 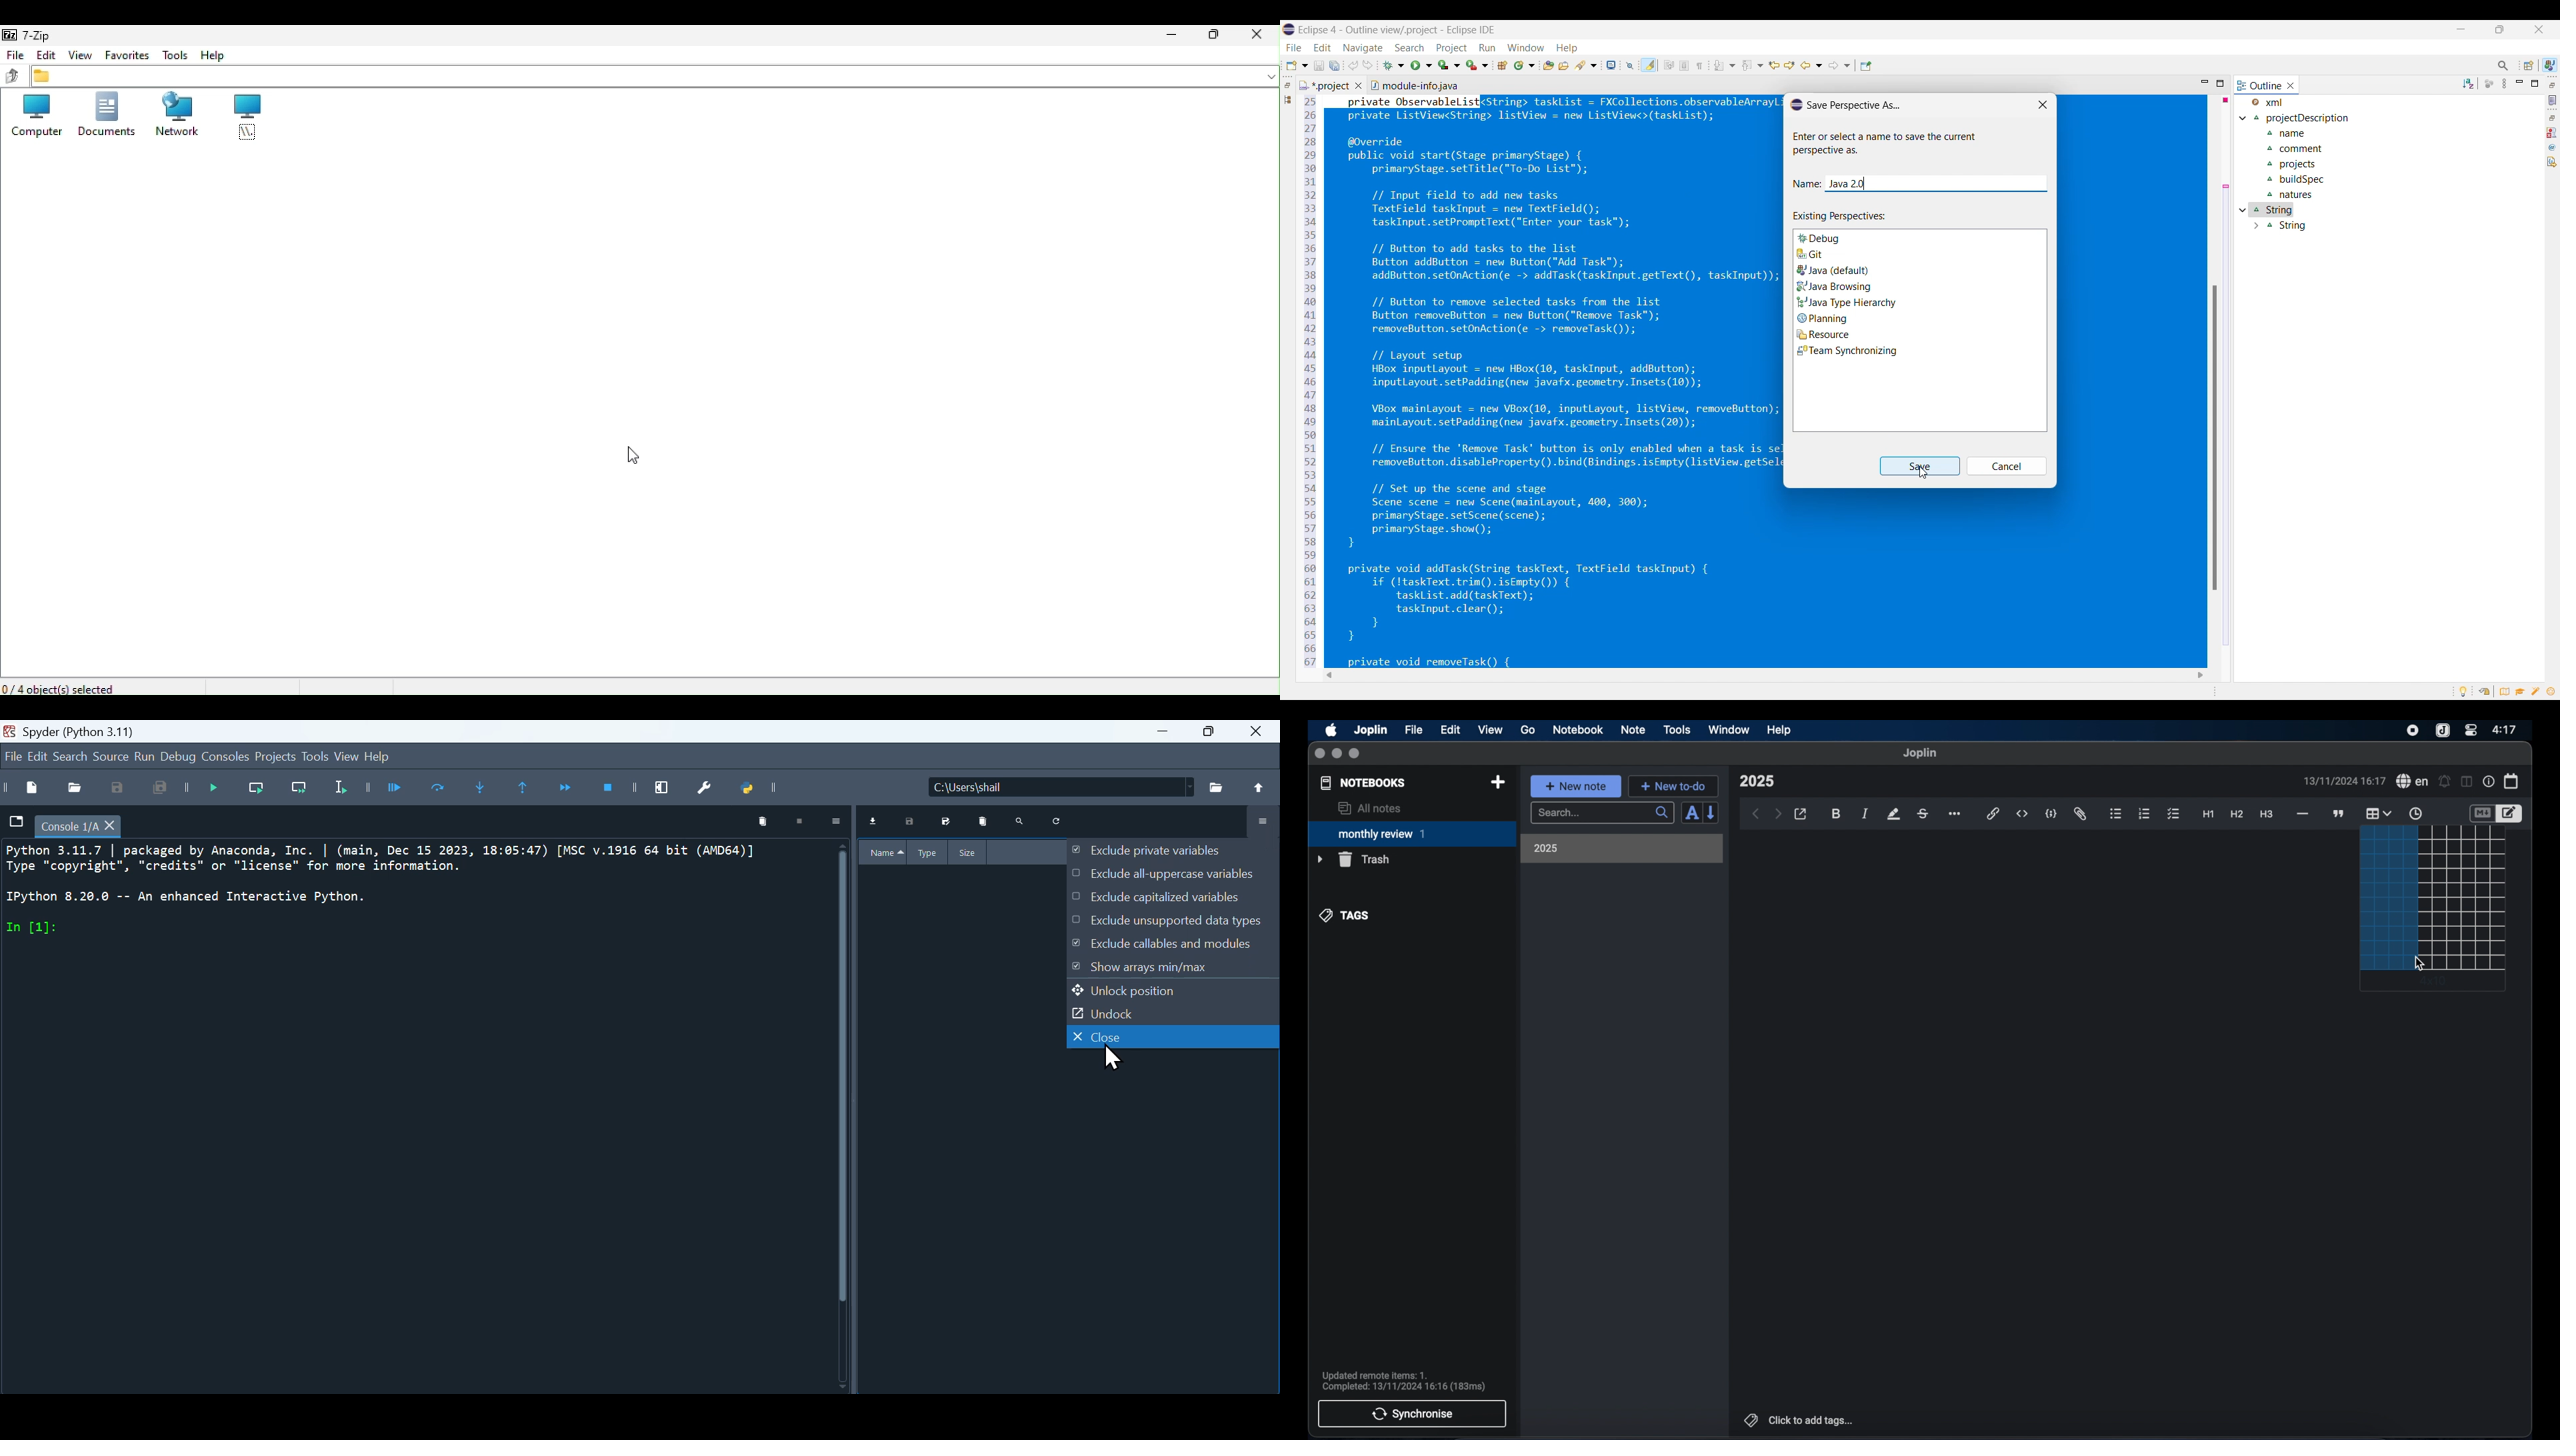 What do you see at coordinates (667, 786) in the screenshot?
I see `maximise current window` at bounding box center [667, 786].